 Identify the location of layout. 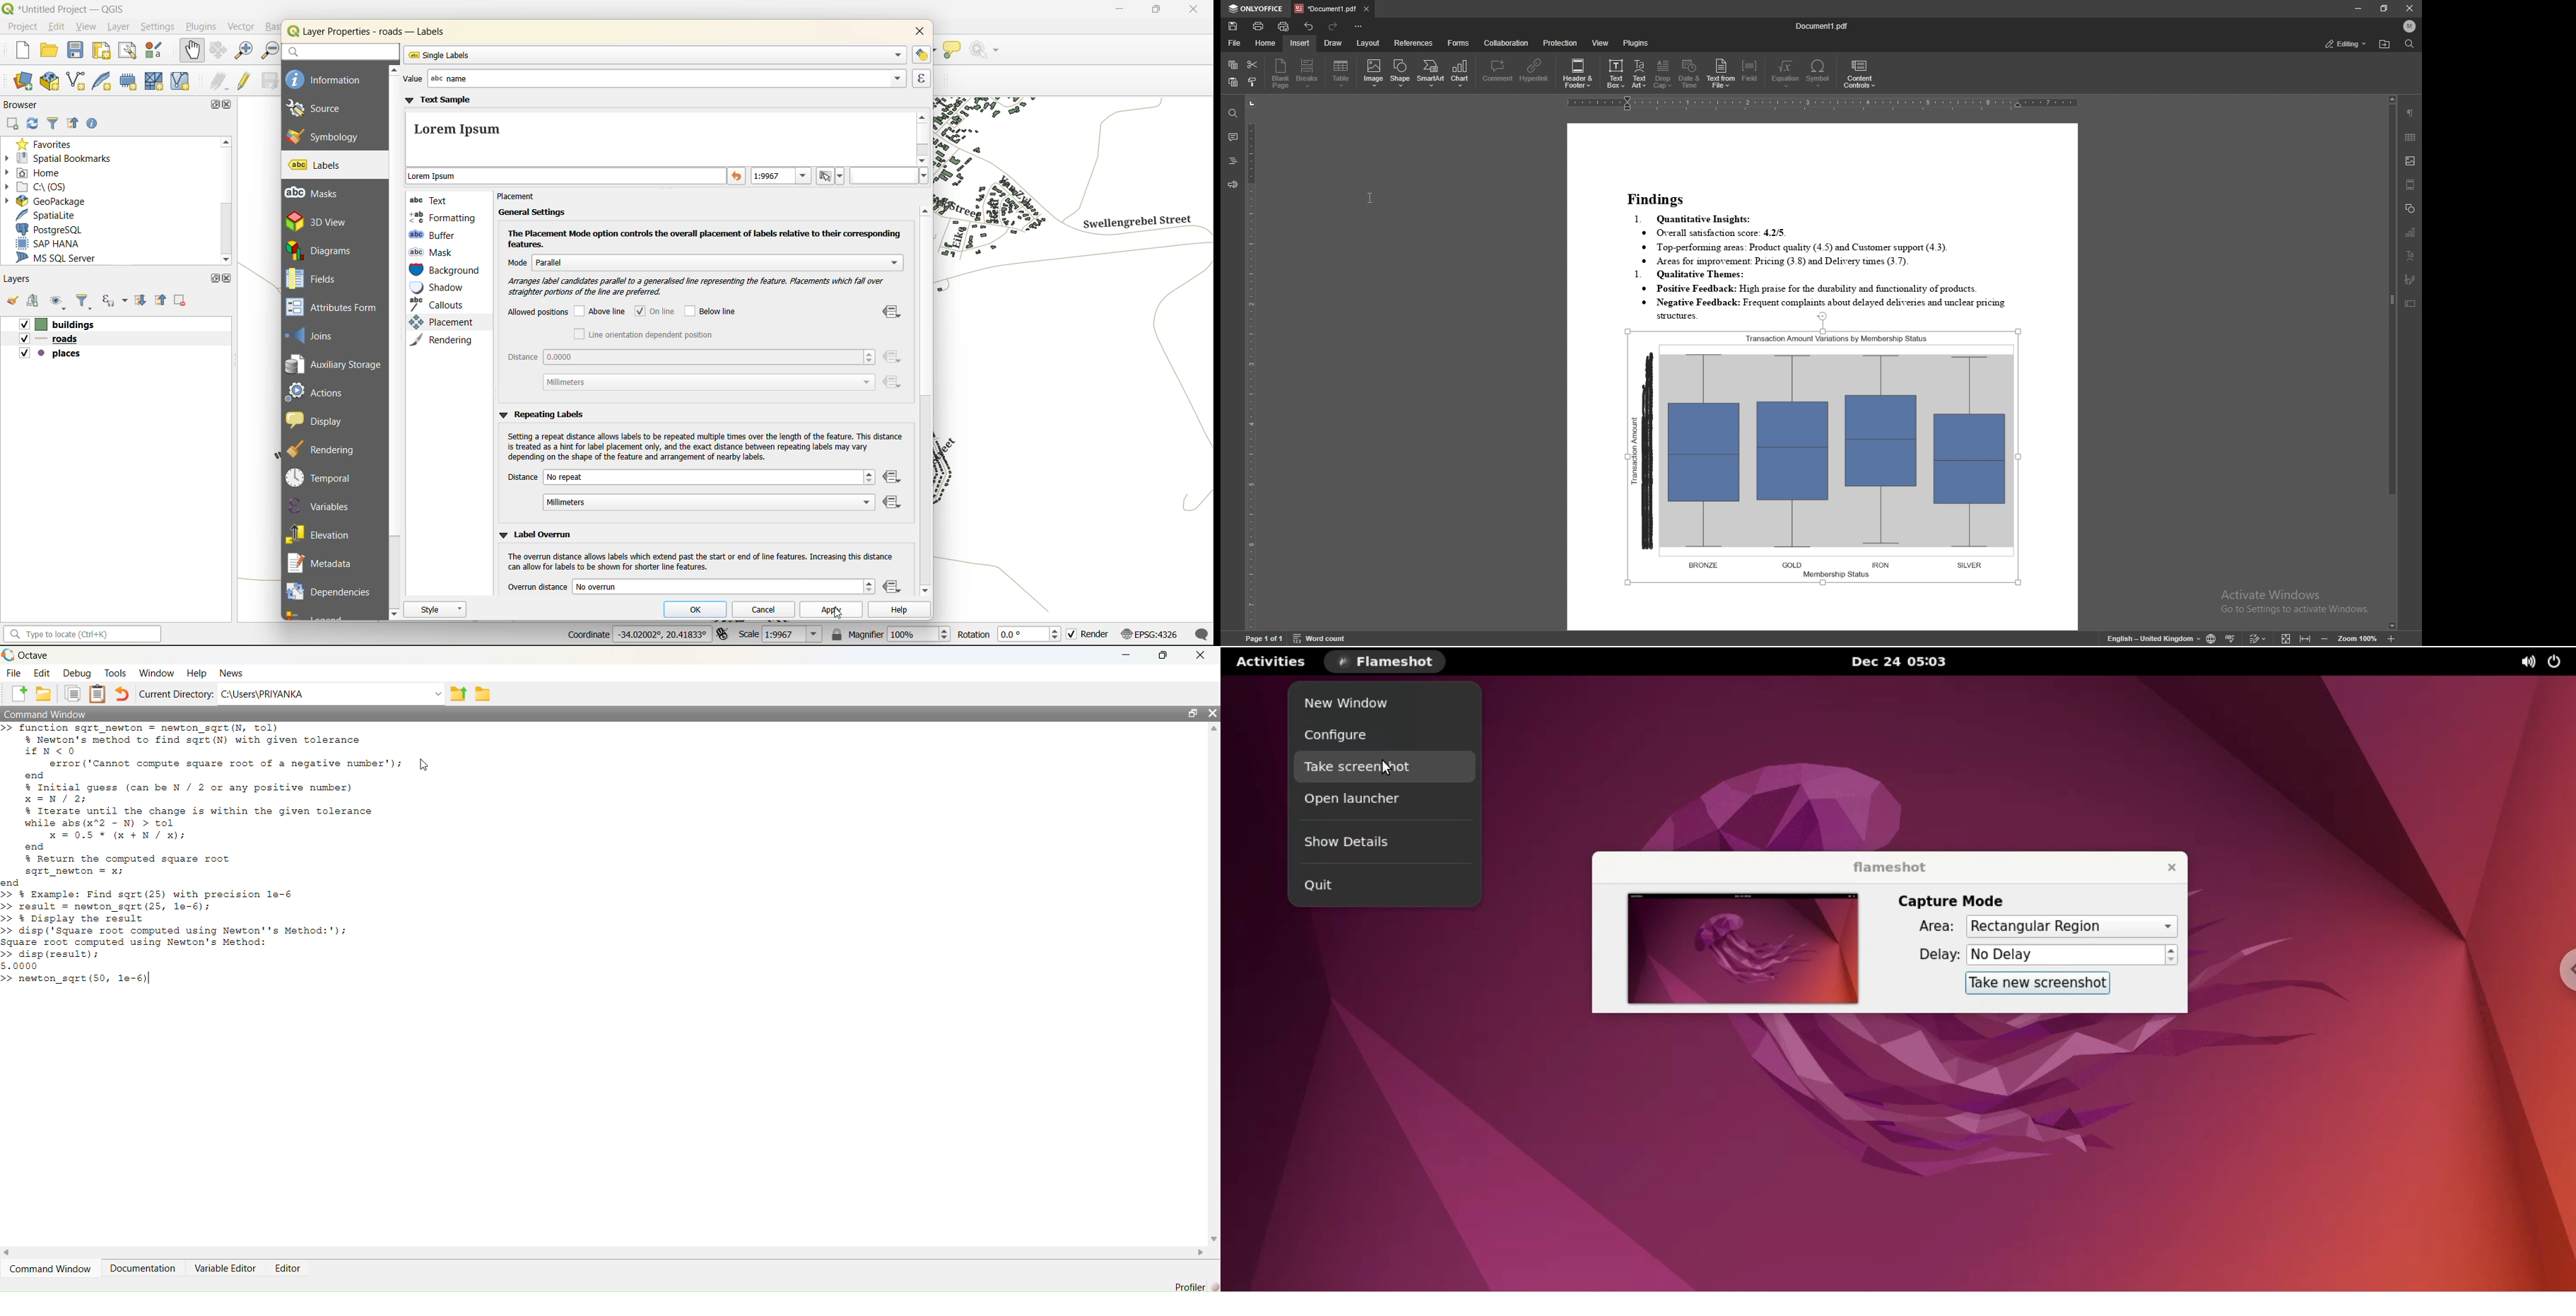
(1370, 43).